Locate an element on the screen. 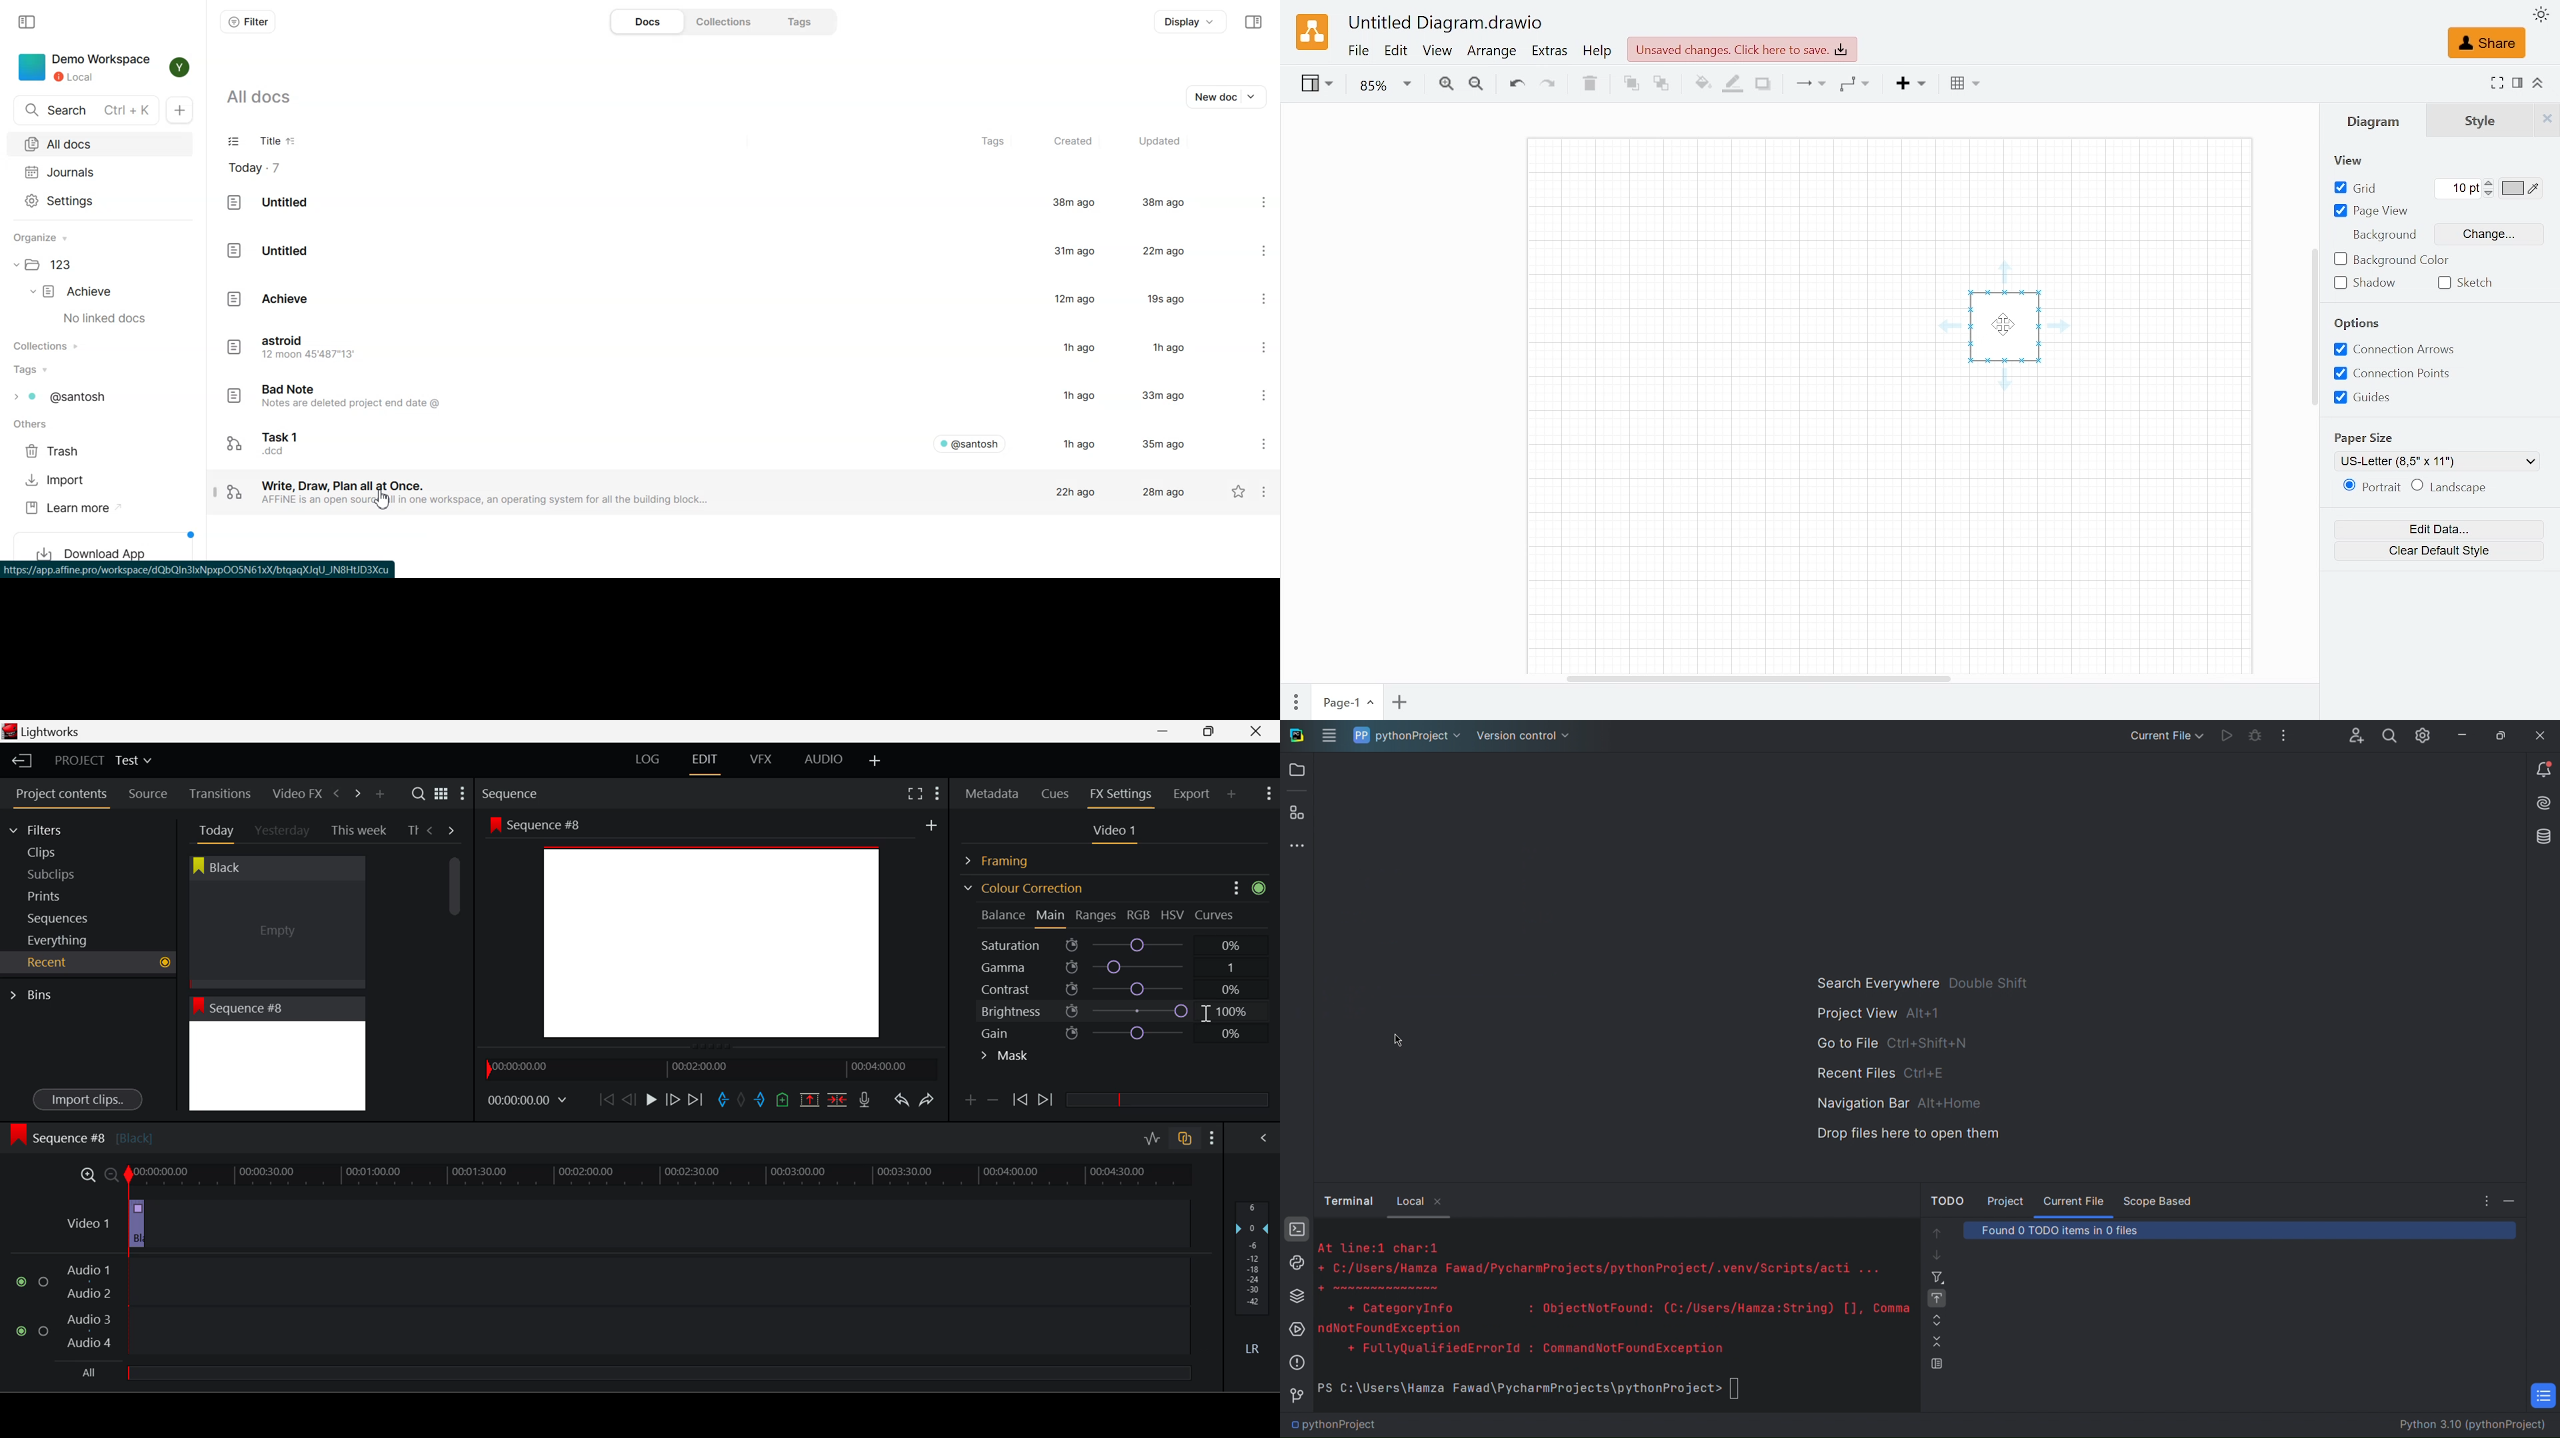 The height and width of the screenshot is (1456, 2576). Current page(Page 1) is located at coordinates (1345, 702).